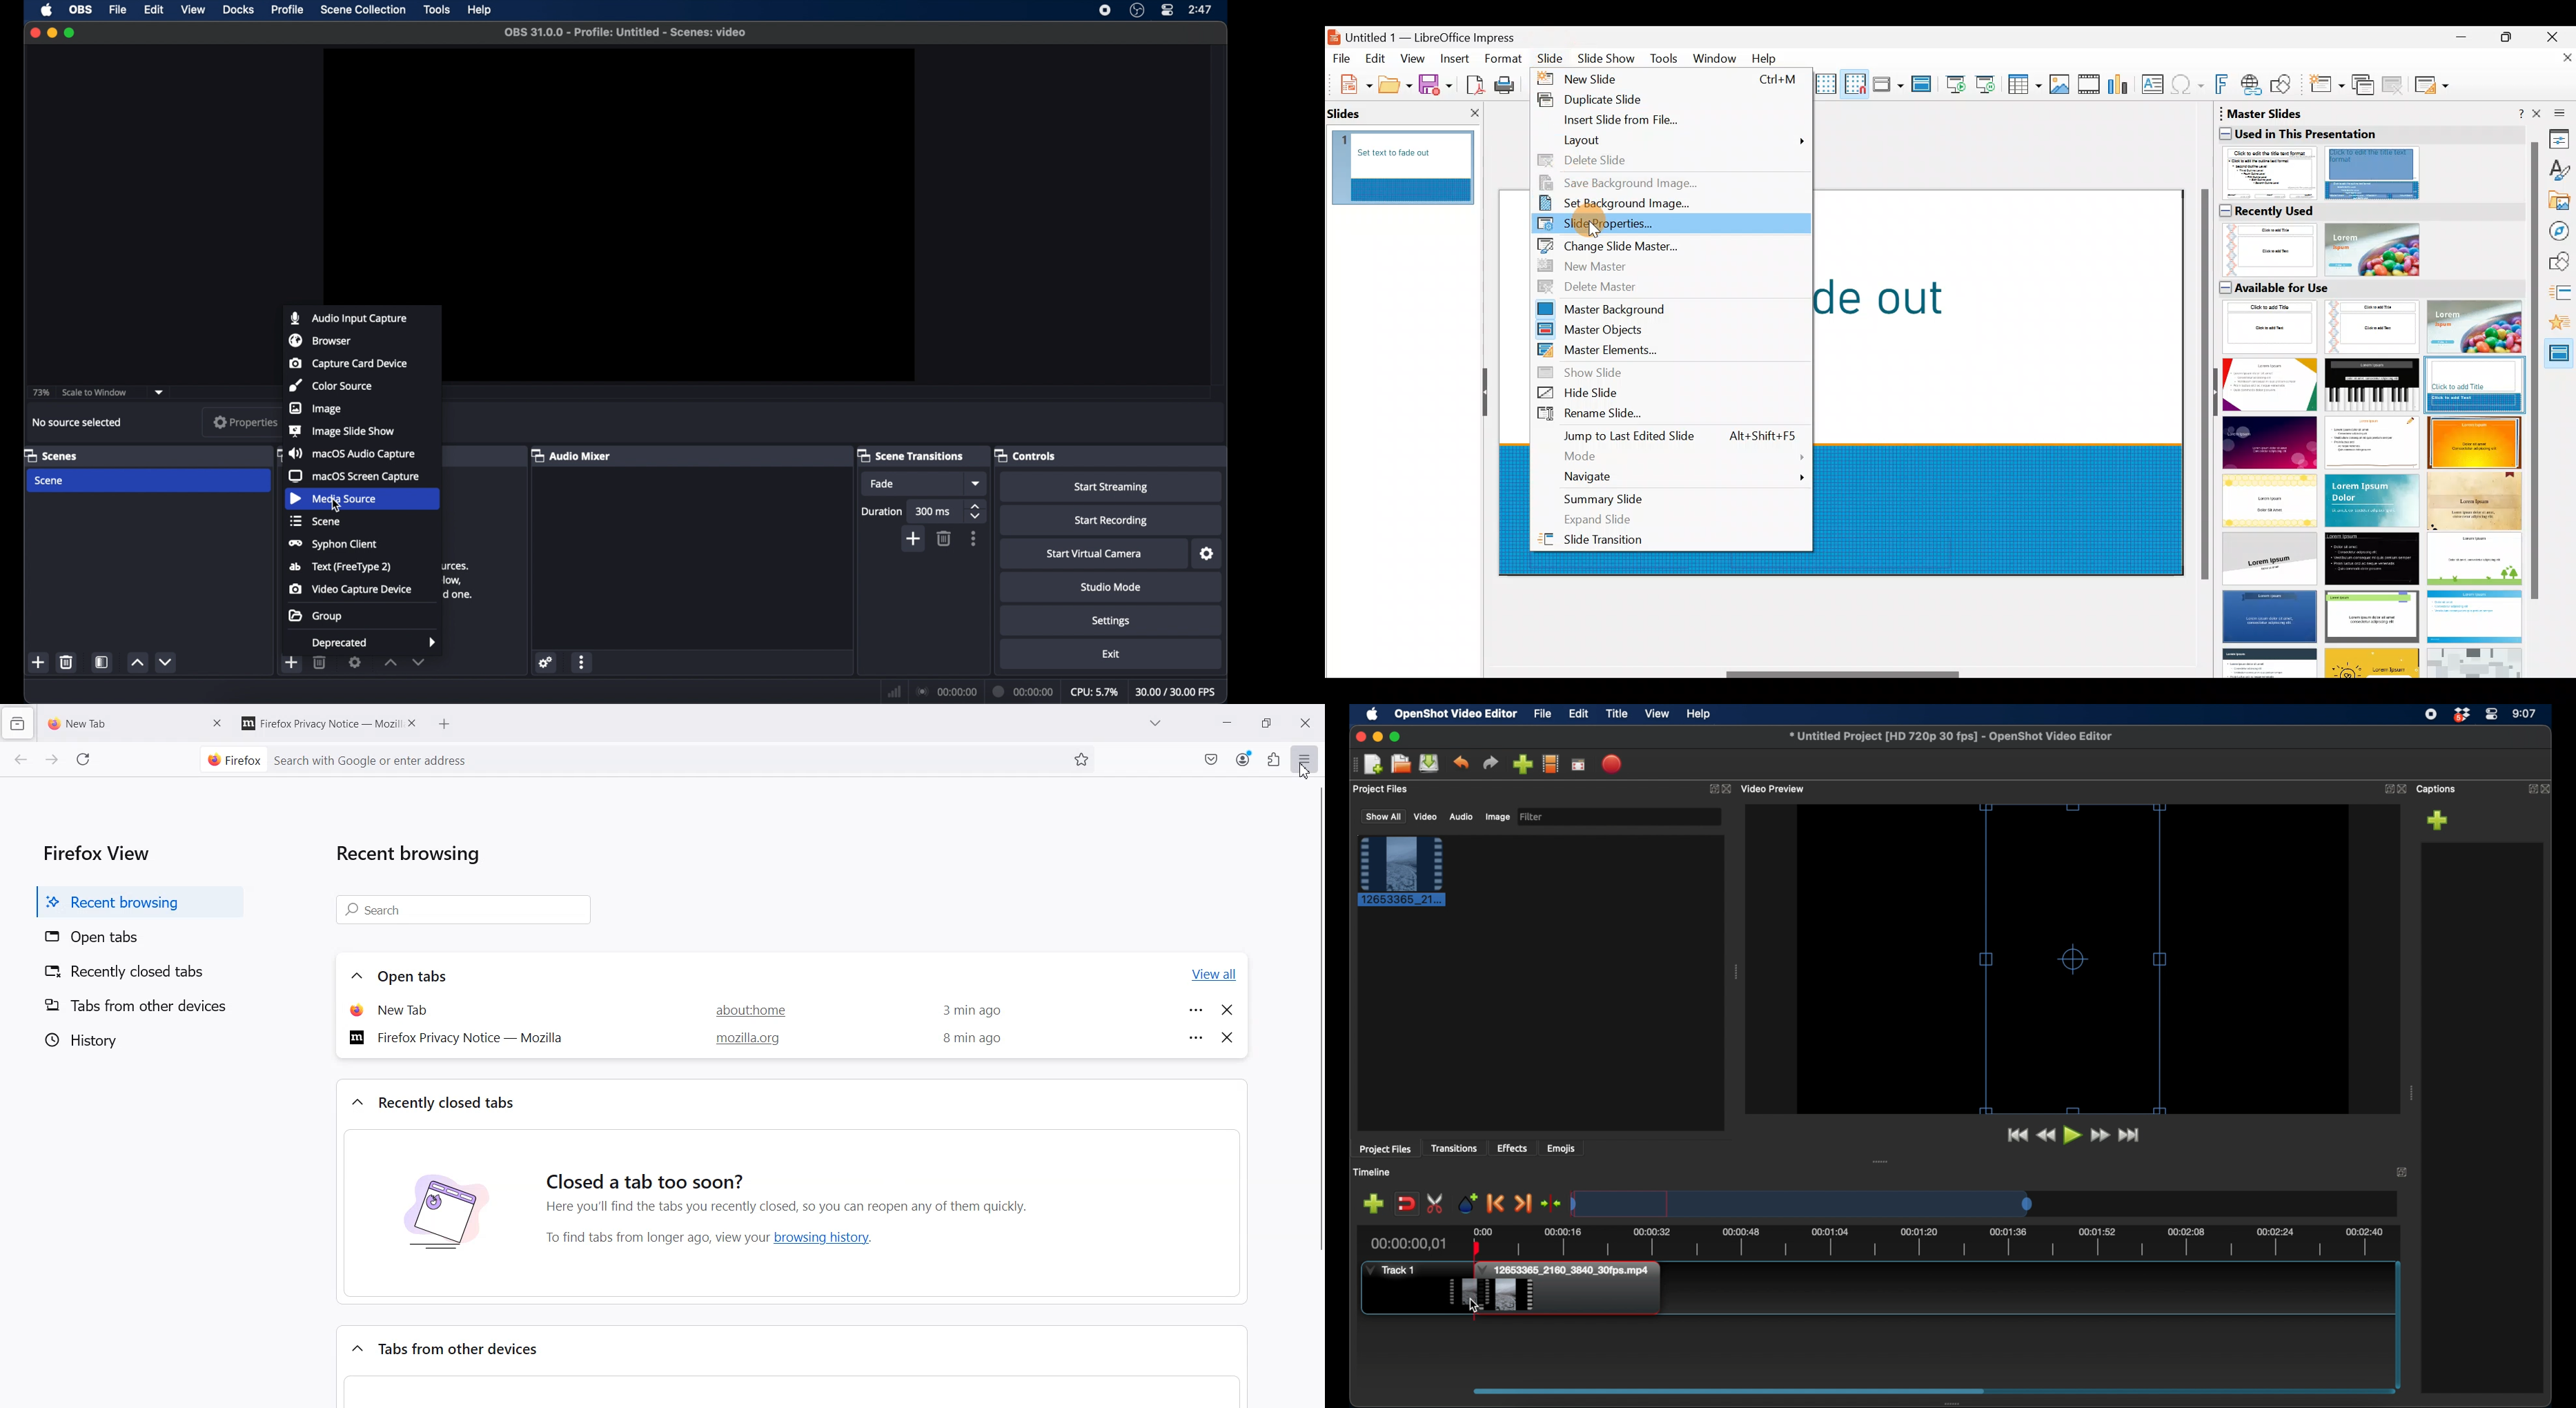 Image resolution: width=2576 pixels, height=1428 pixels. Describe the element at coordinates (461, 1037) in the screenshot. I see ` Firefox Privacy Notice — Mozilla` at that location.